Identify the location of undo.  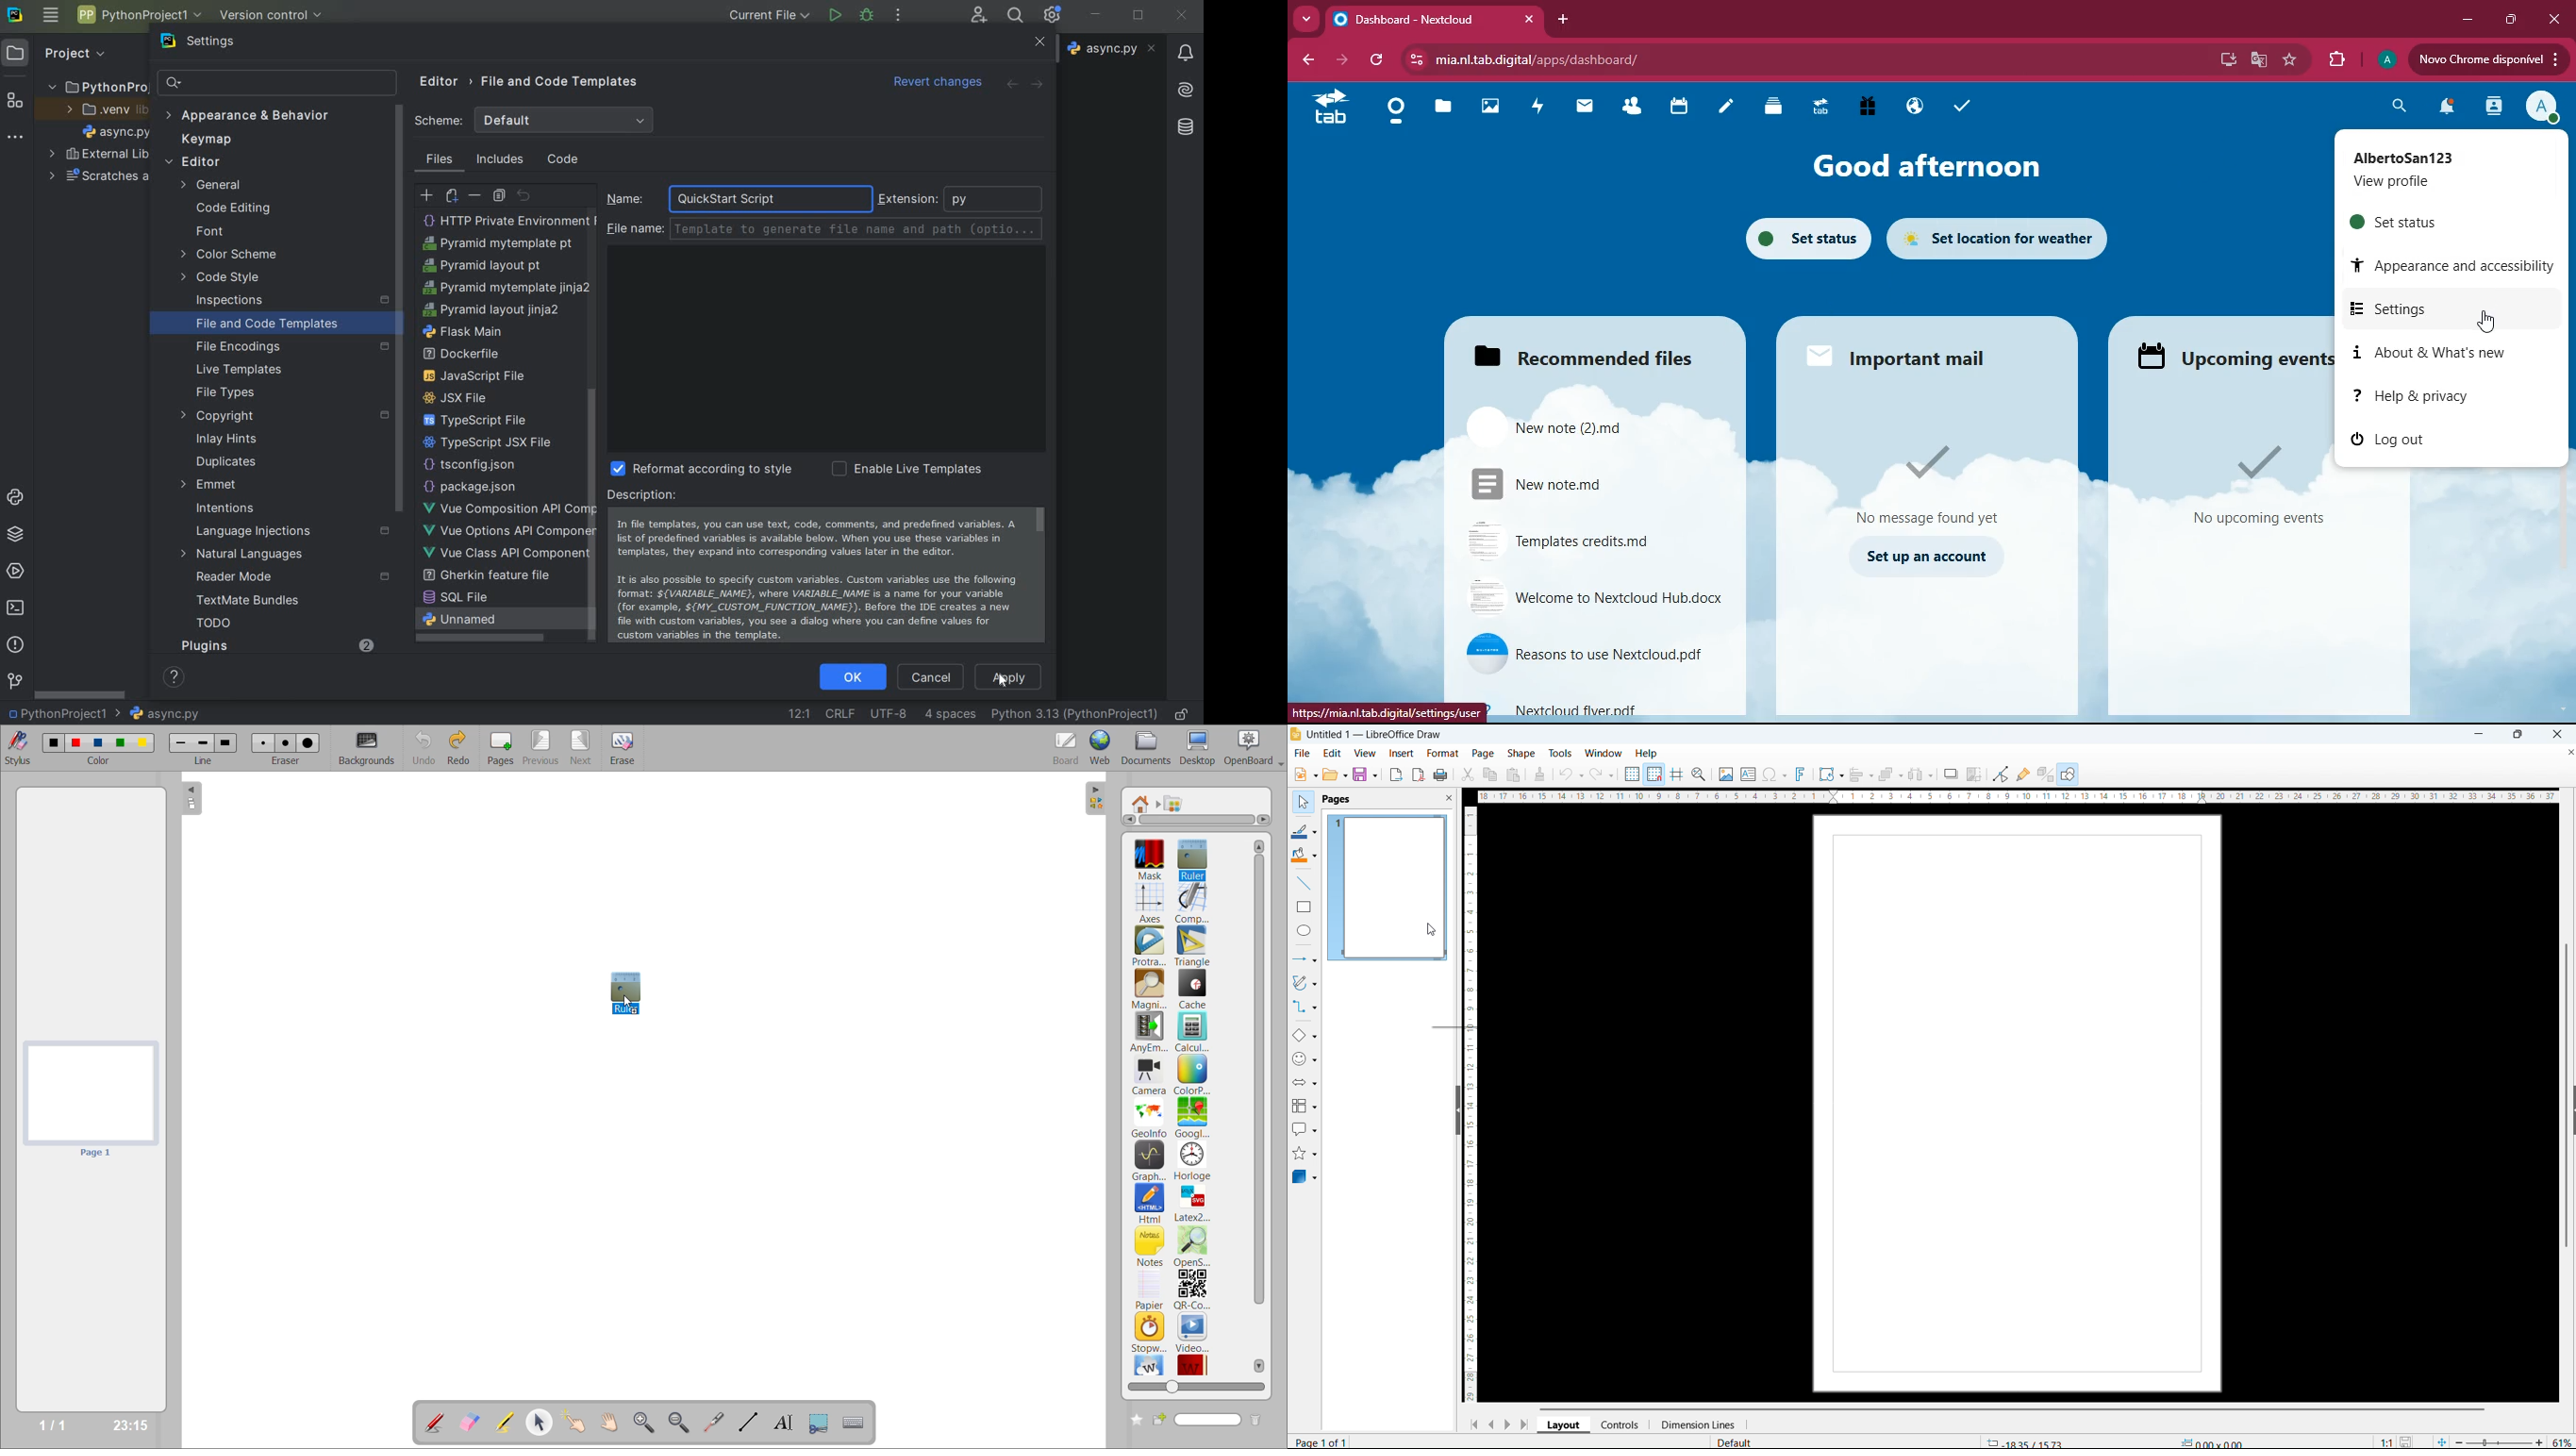
(1571, 774).